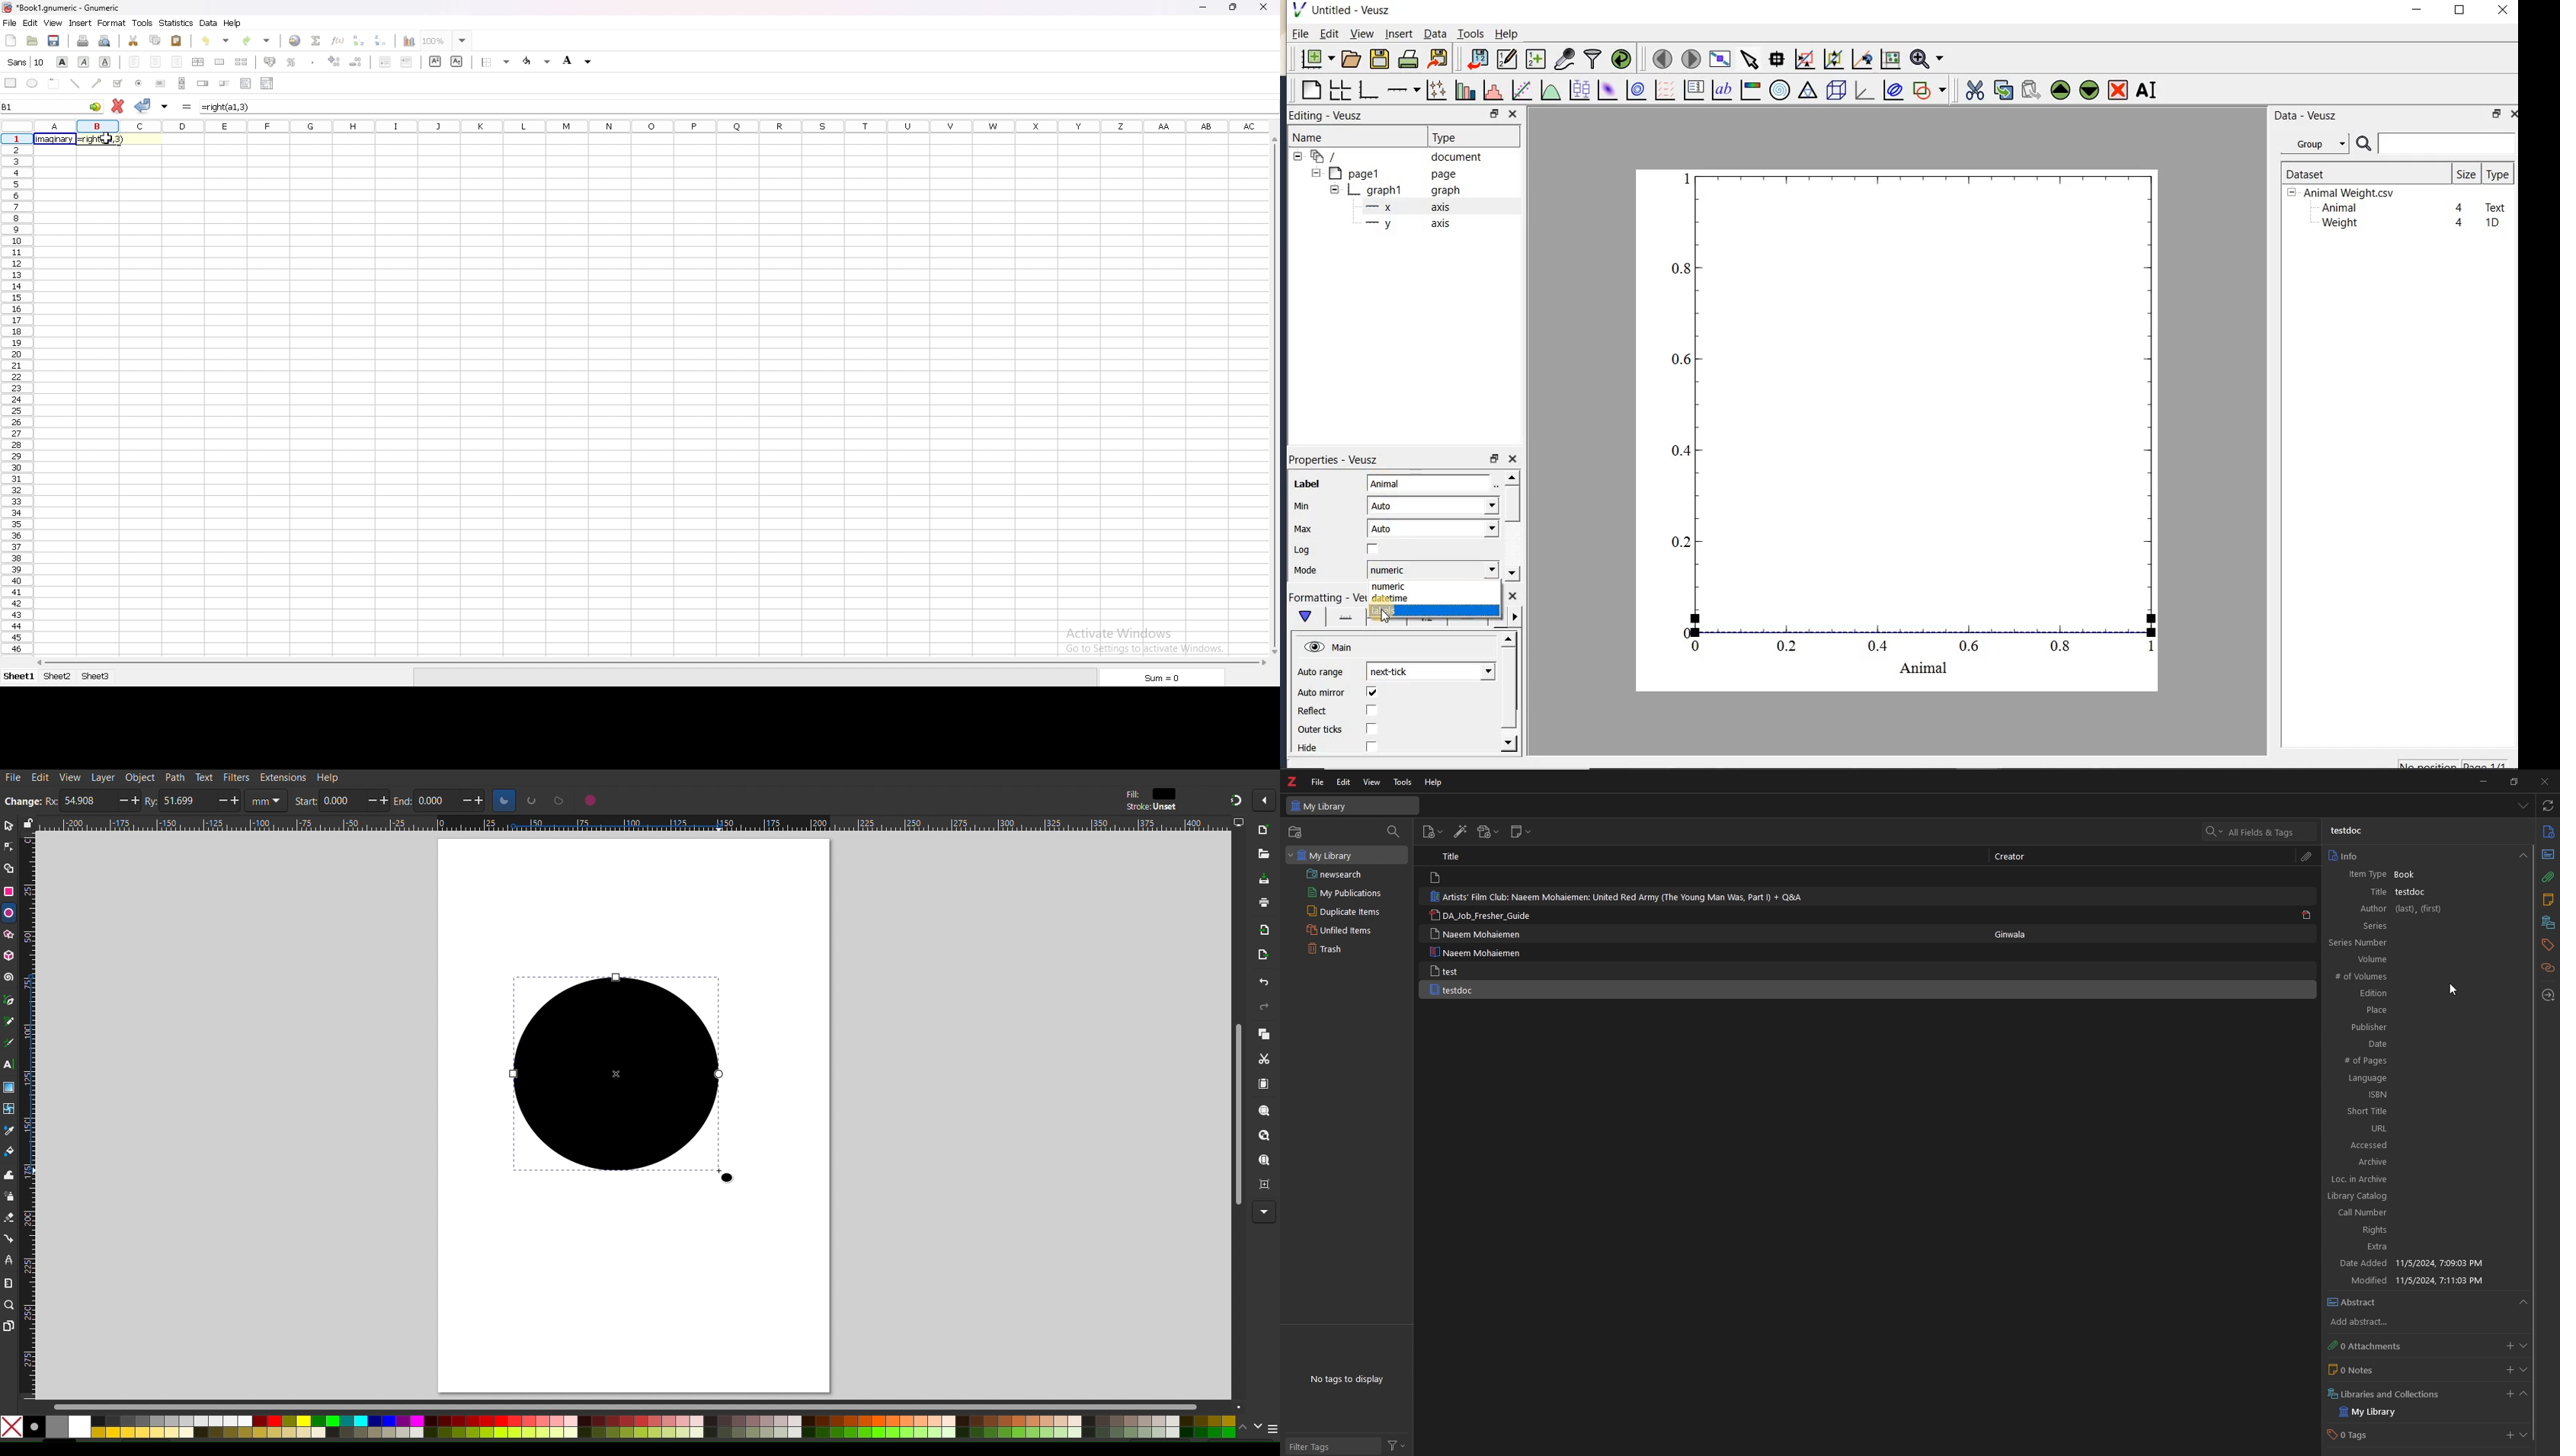 The width and height of the screenshot is (2576, 1456). What do you see at coordinates (1394, 832) in the screenshot?
I see `filter item` at bounding box center [1394, 832].